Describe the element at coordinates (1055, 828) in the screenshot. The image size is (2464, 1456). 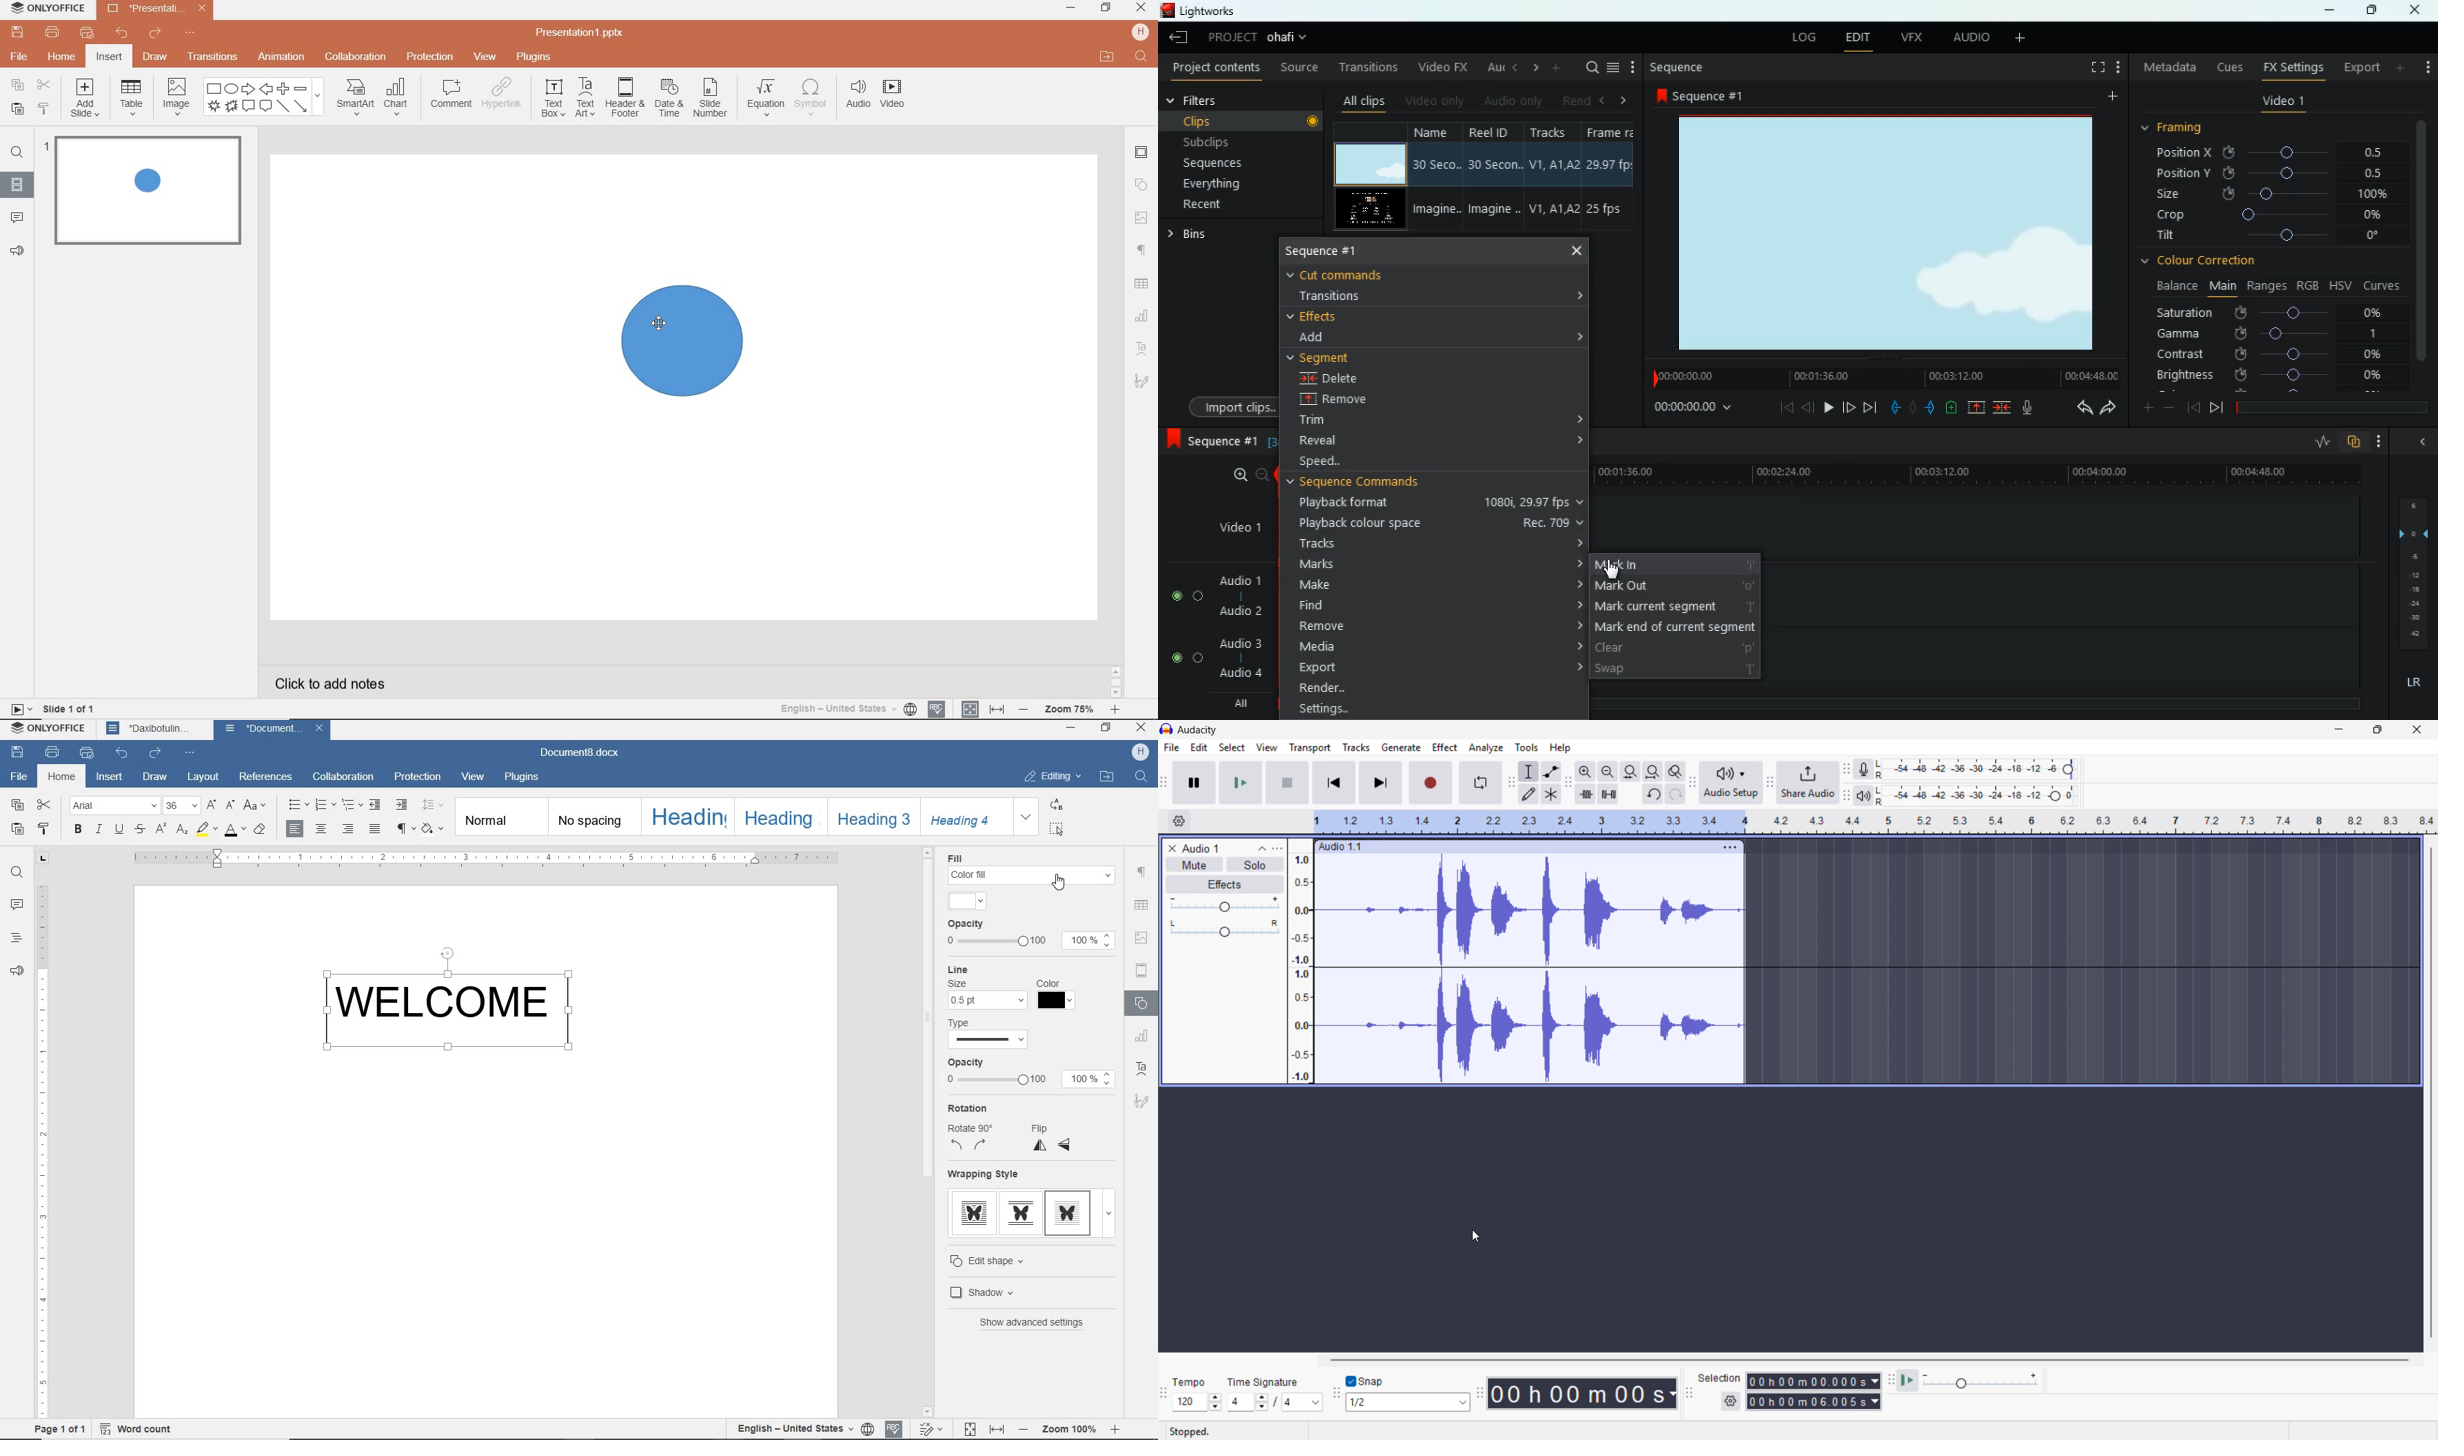
I see `SELECT ALL` at that location.